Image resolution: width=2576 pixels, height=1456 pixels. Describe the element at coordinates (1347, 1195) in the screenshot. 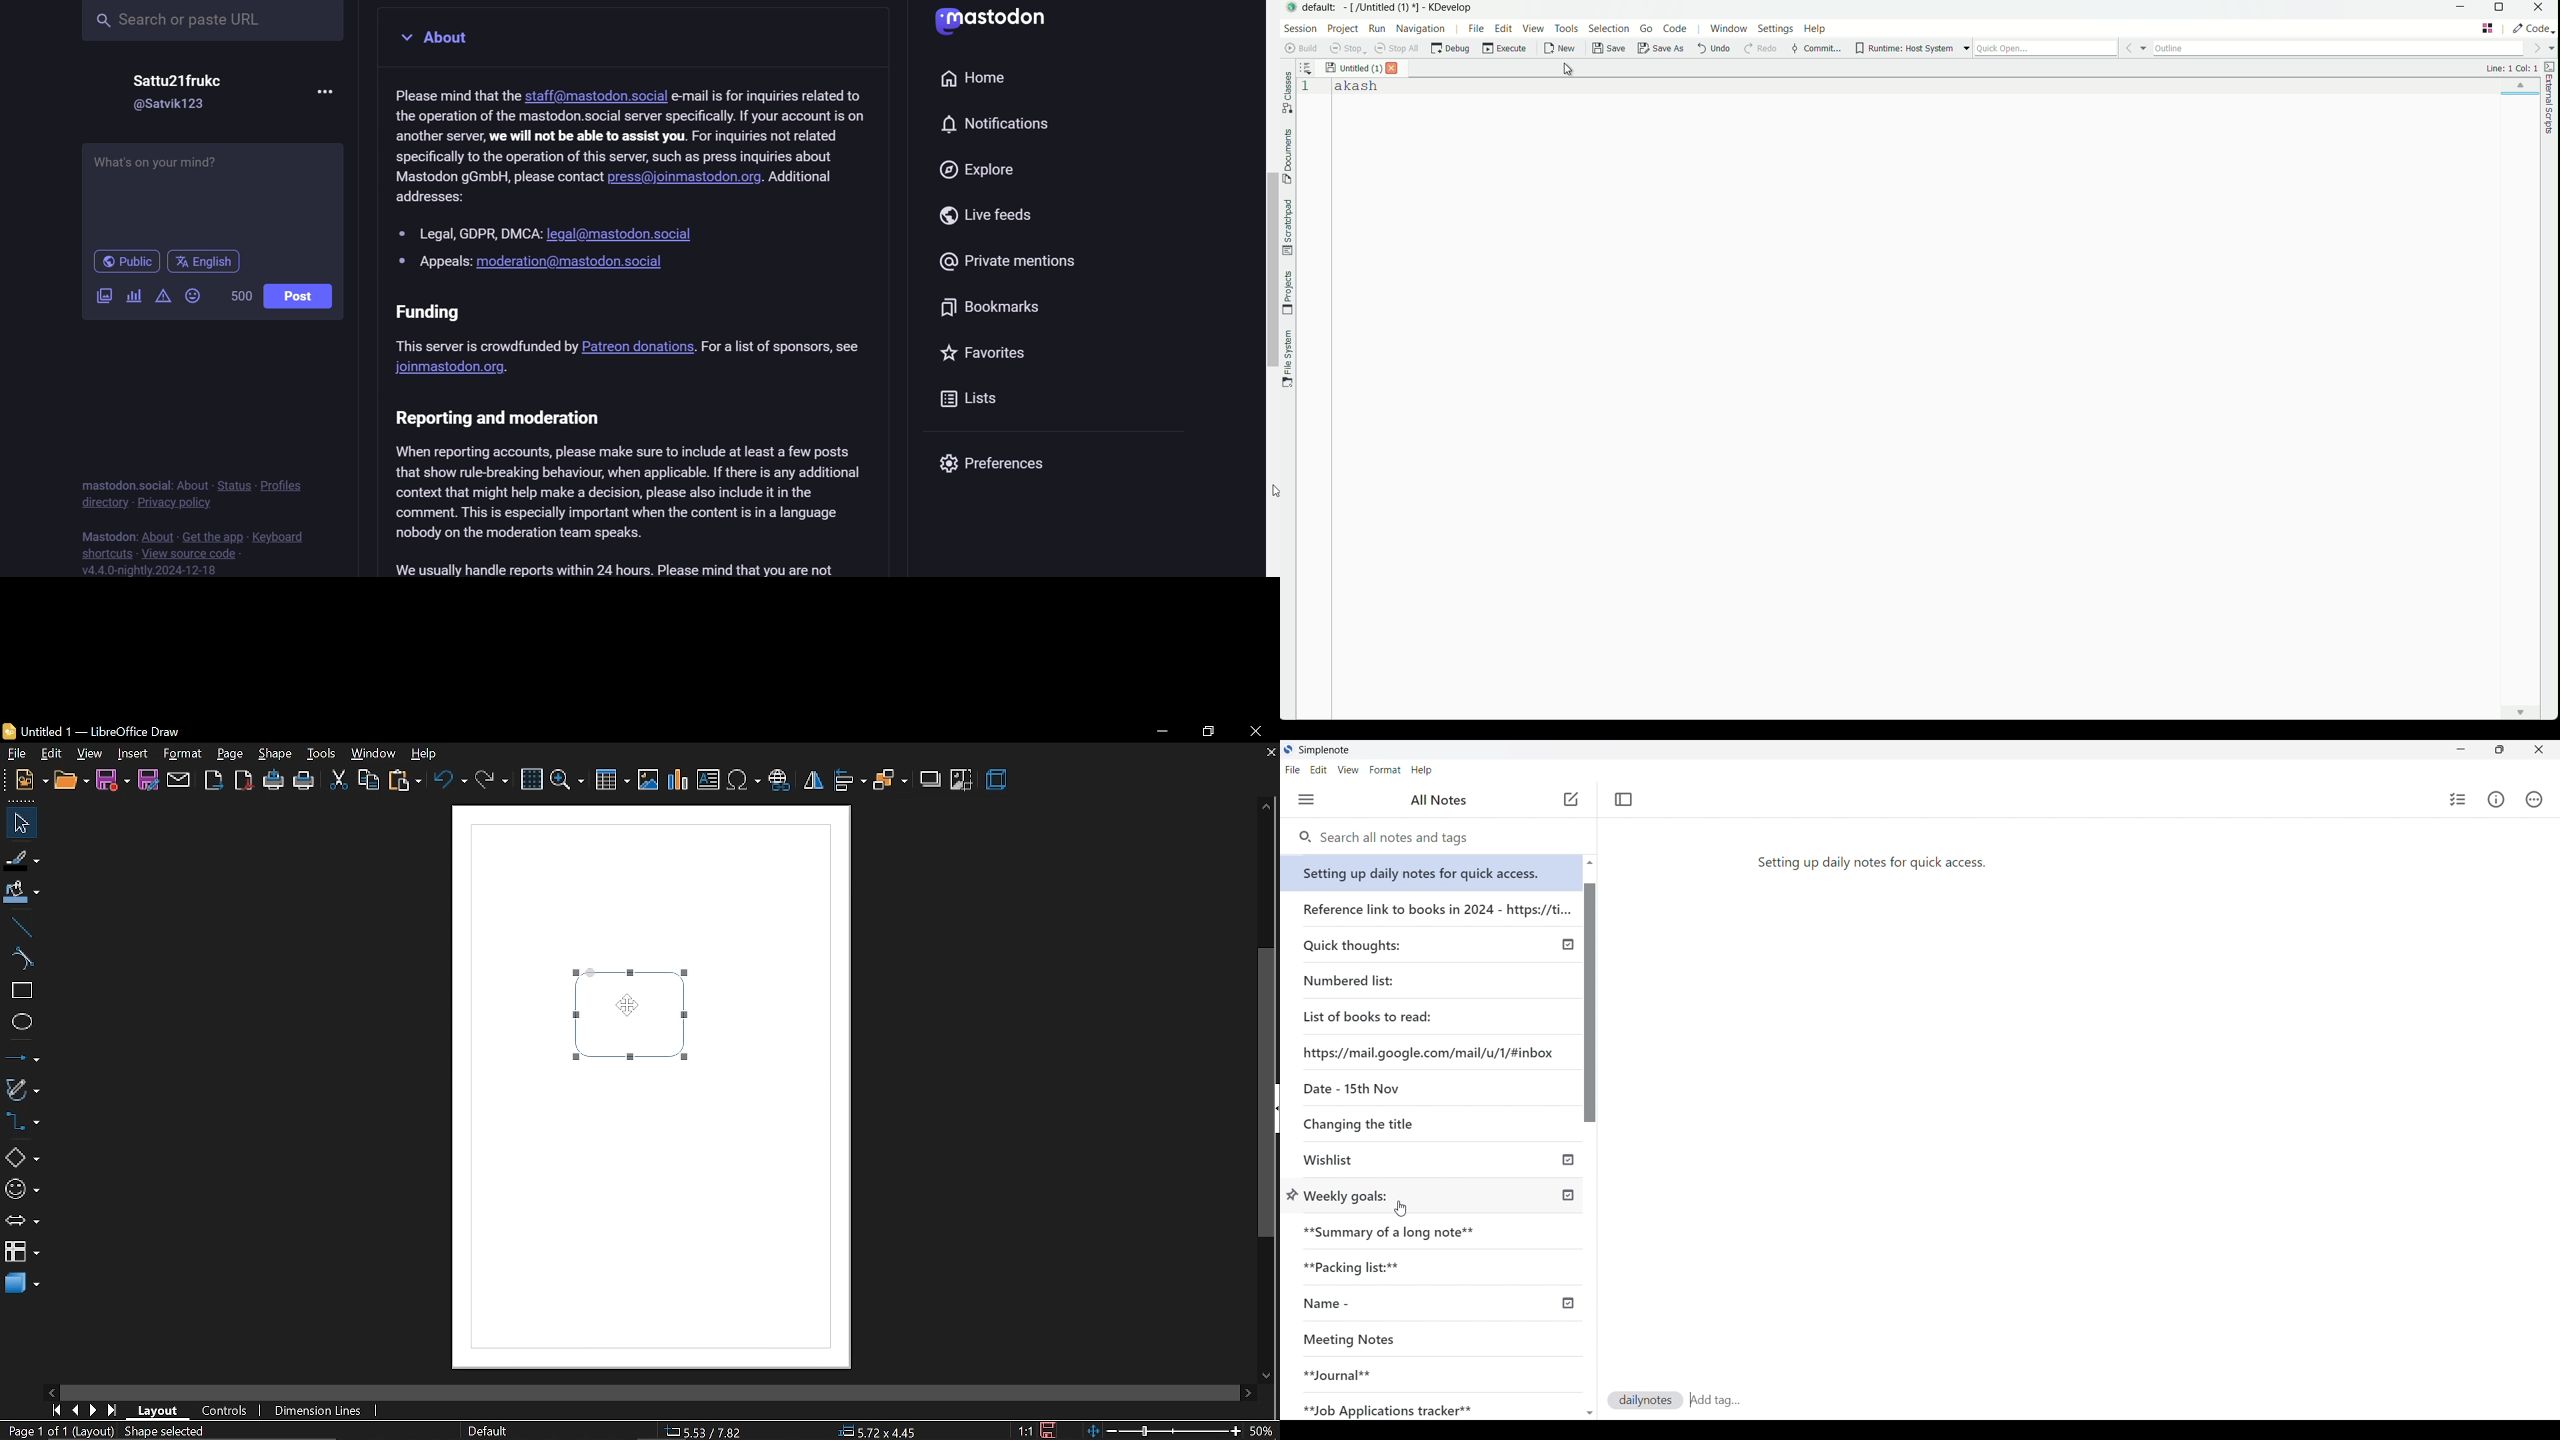

I see `Weekly goals` at that location.